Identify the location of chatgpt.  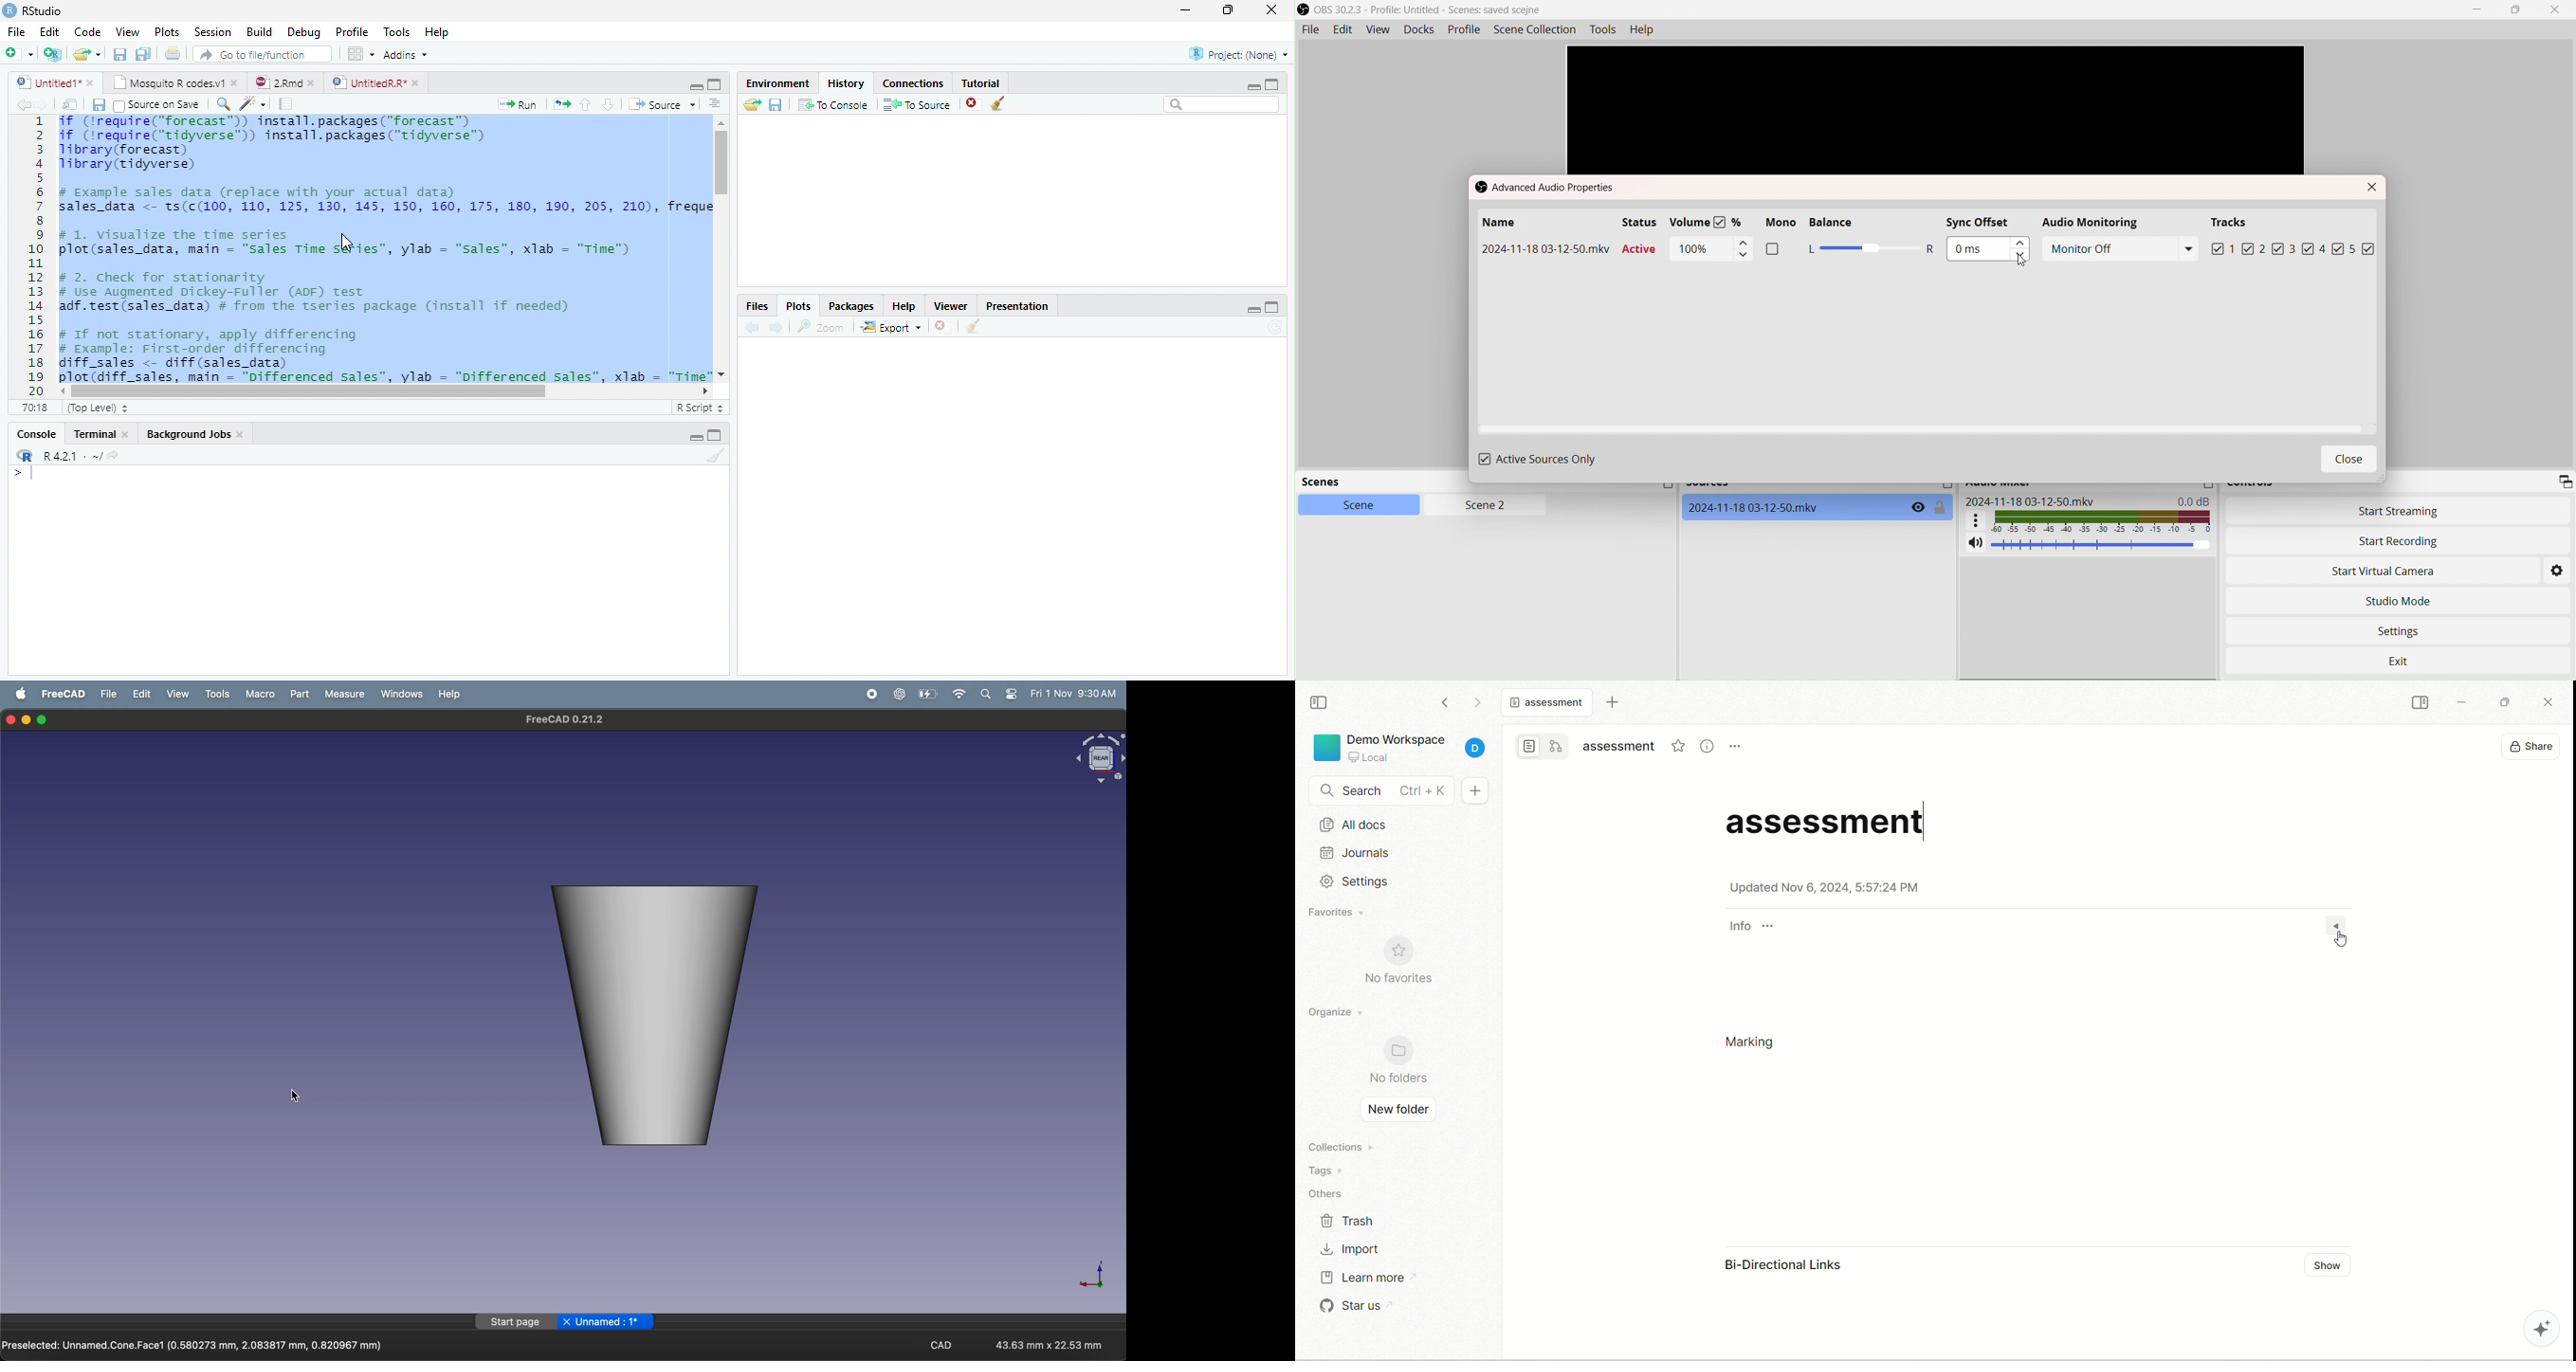
(899, 694).